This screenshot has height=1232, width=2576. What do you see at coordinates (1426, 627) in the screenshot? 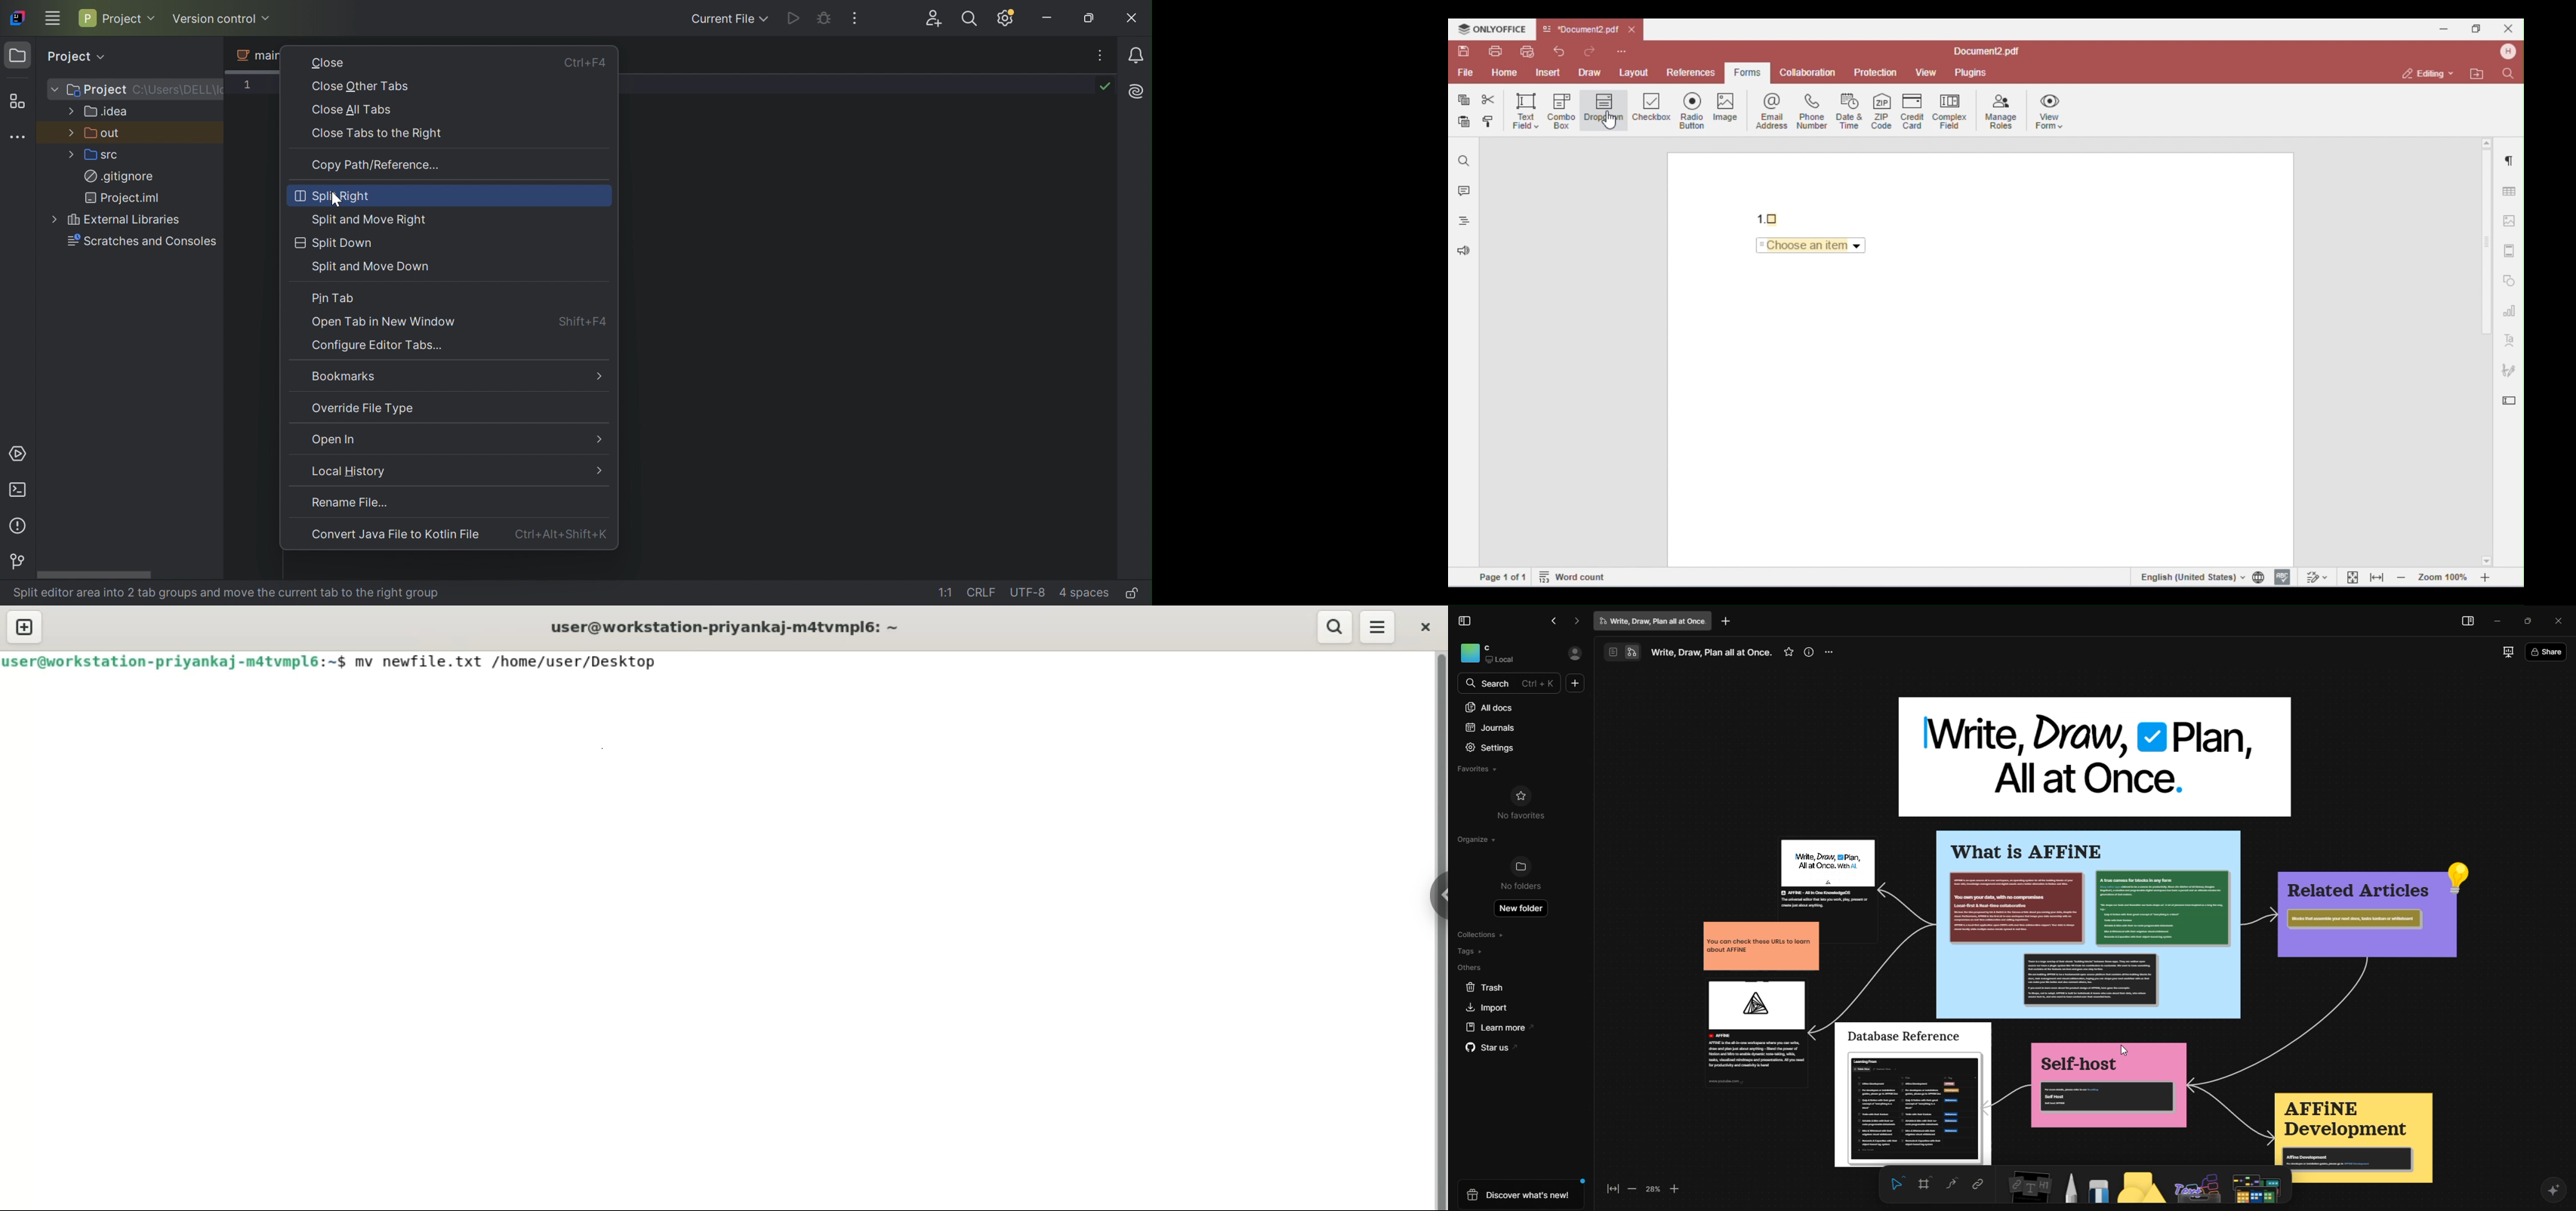
I see `close` at bounding box center [1426, 627].